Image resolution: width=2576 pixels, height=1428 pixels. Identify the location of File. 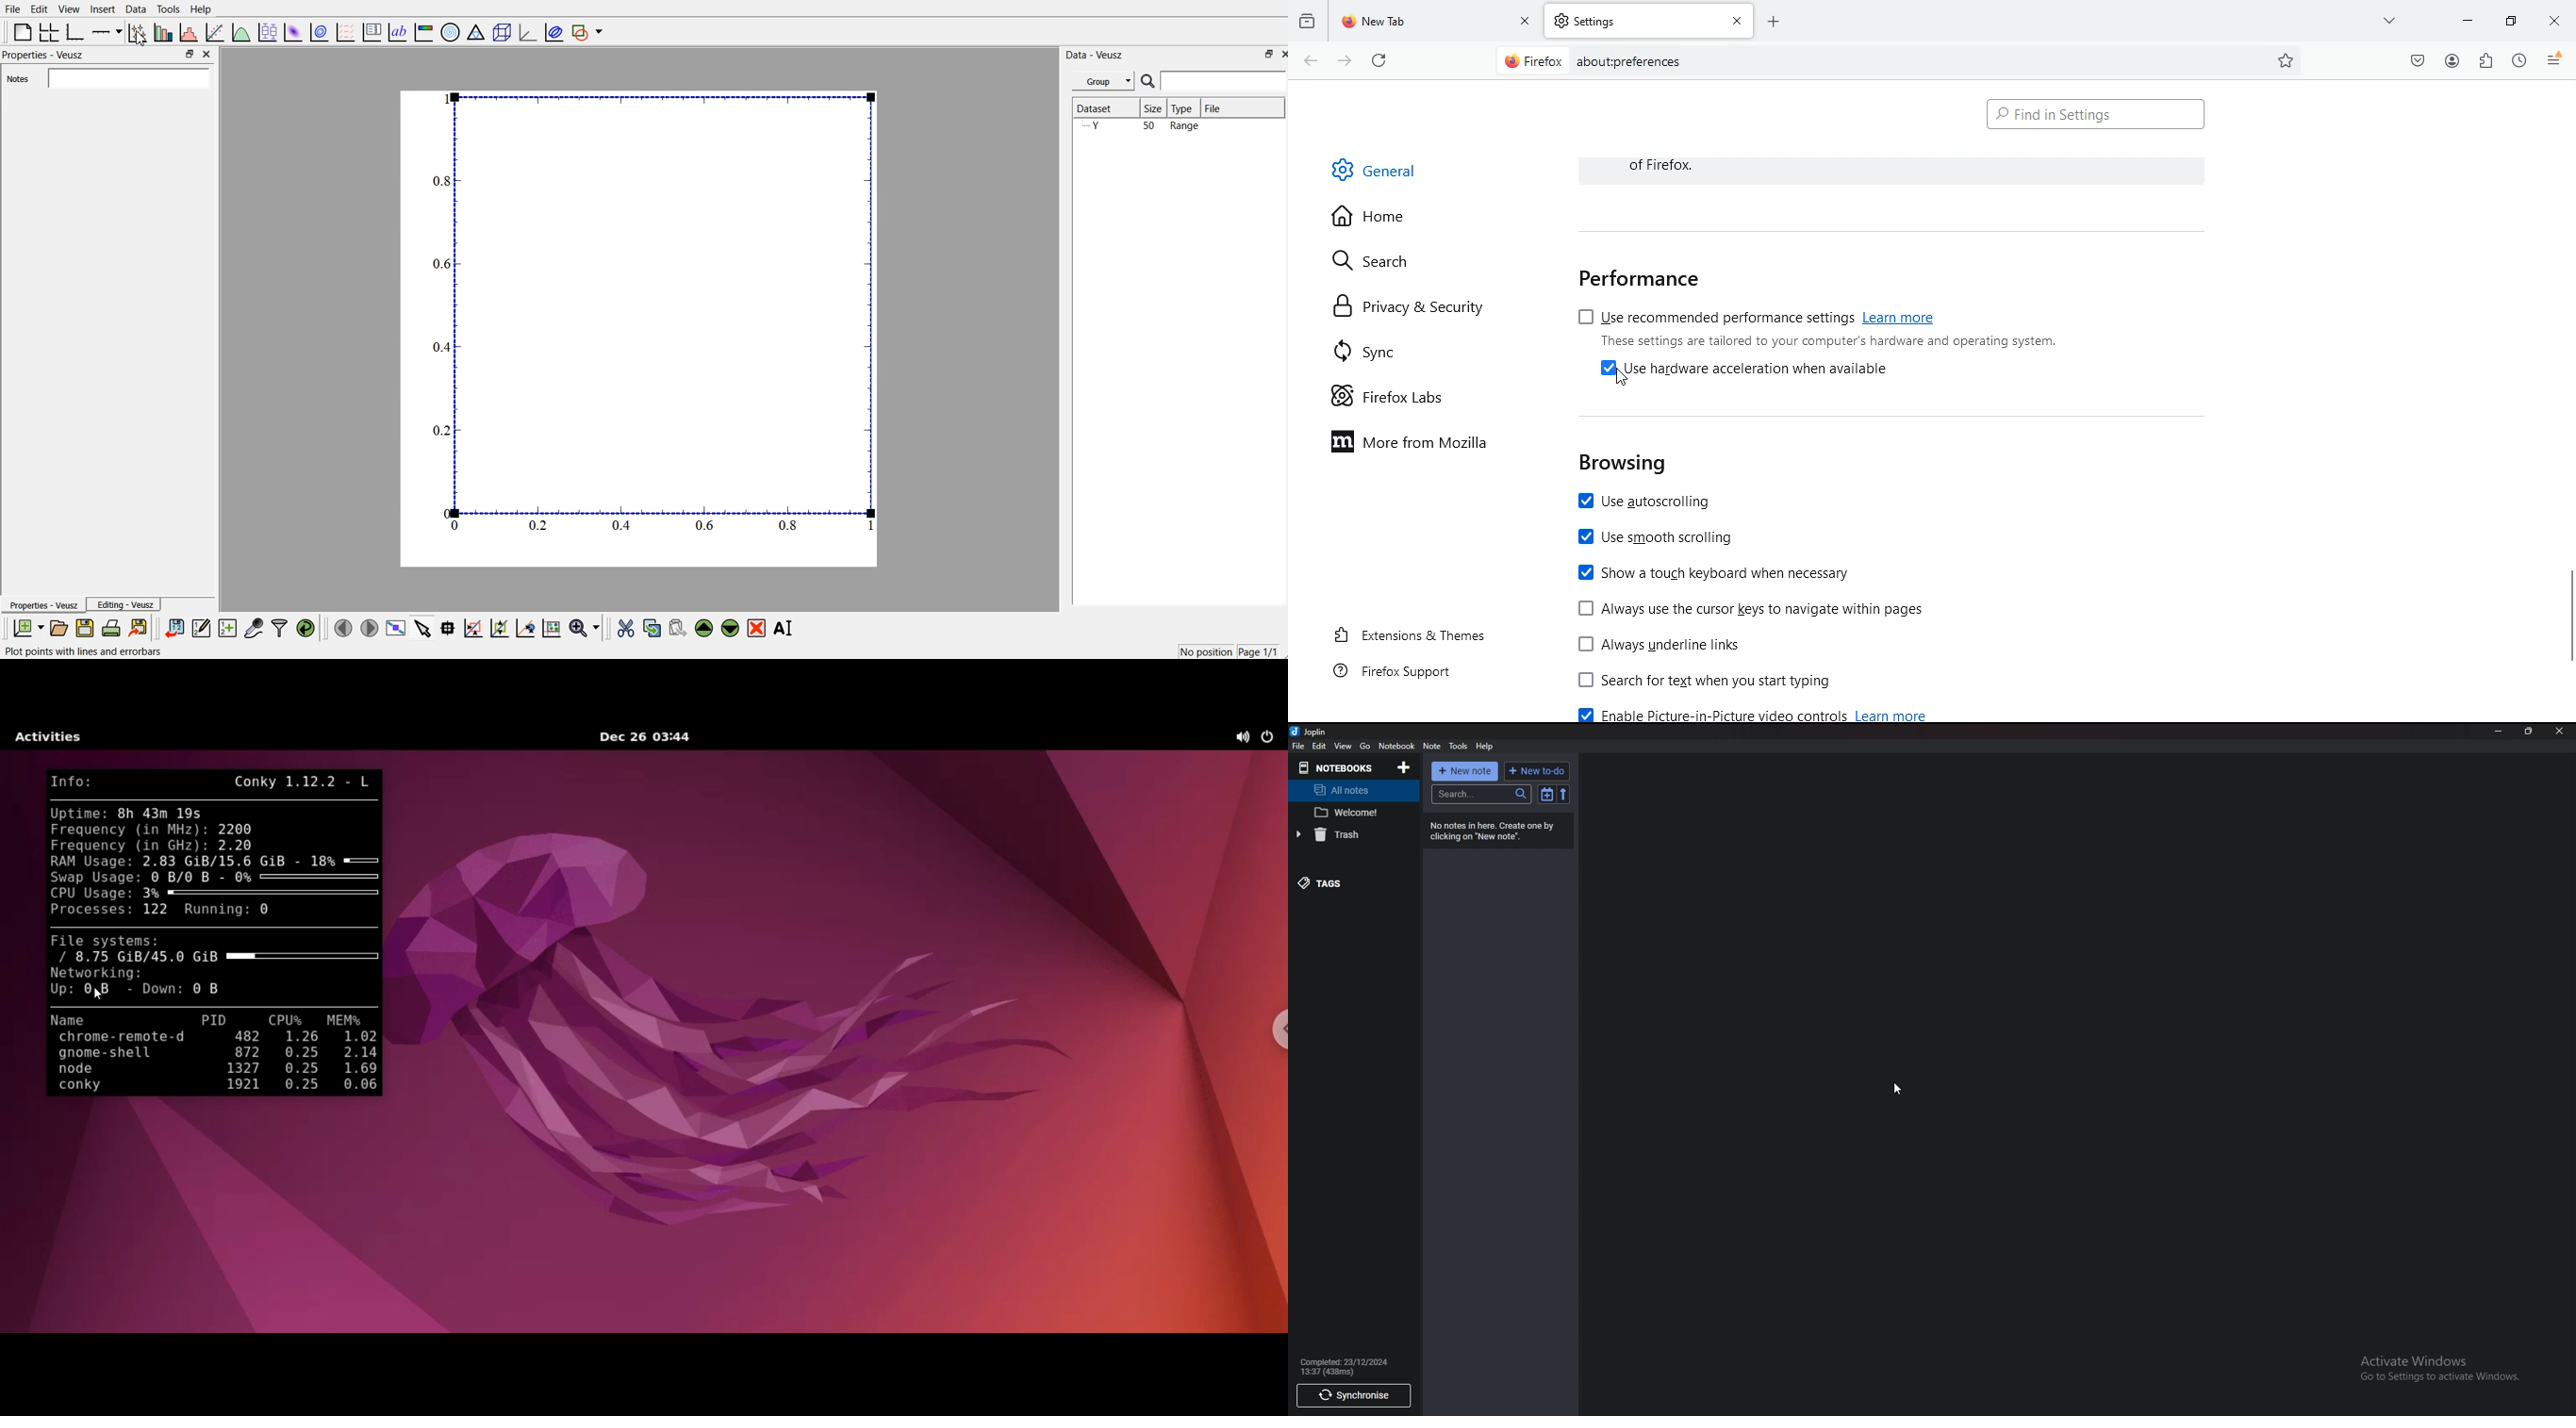
(13, 8).